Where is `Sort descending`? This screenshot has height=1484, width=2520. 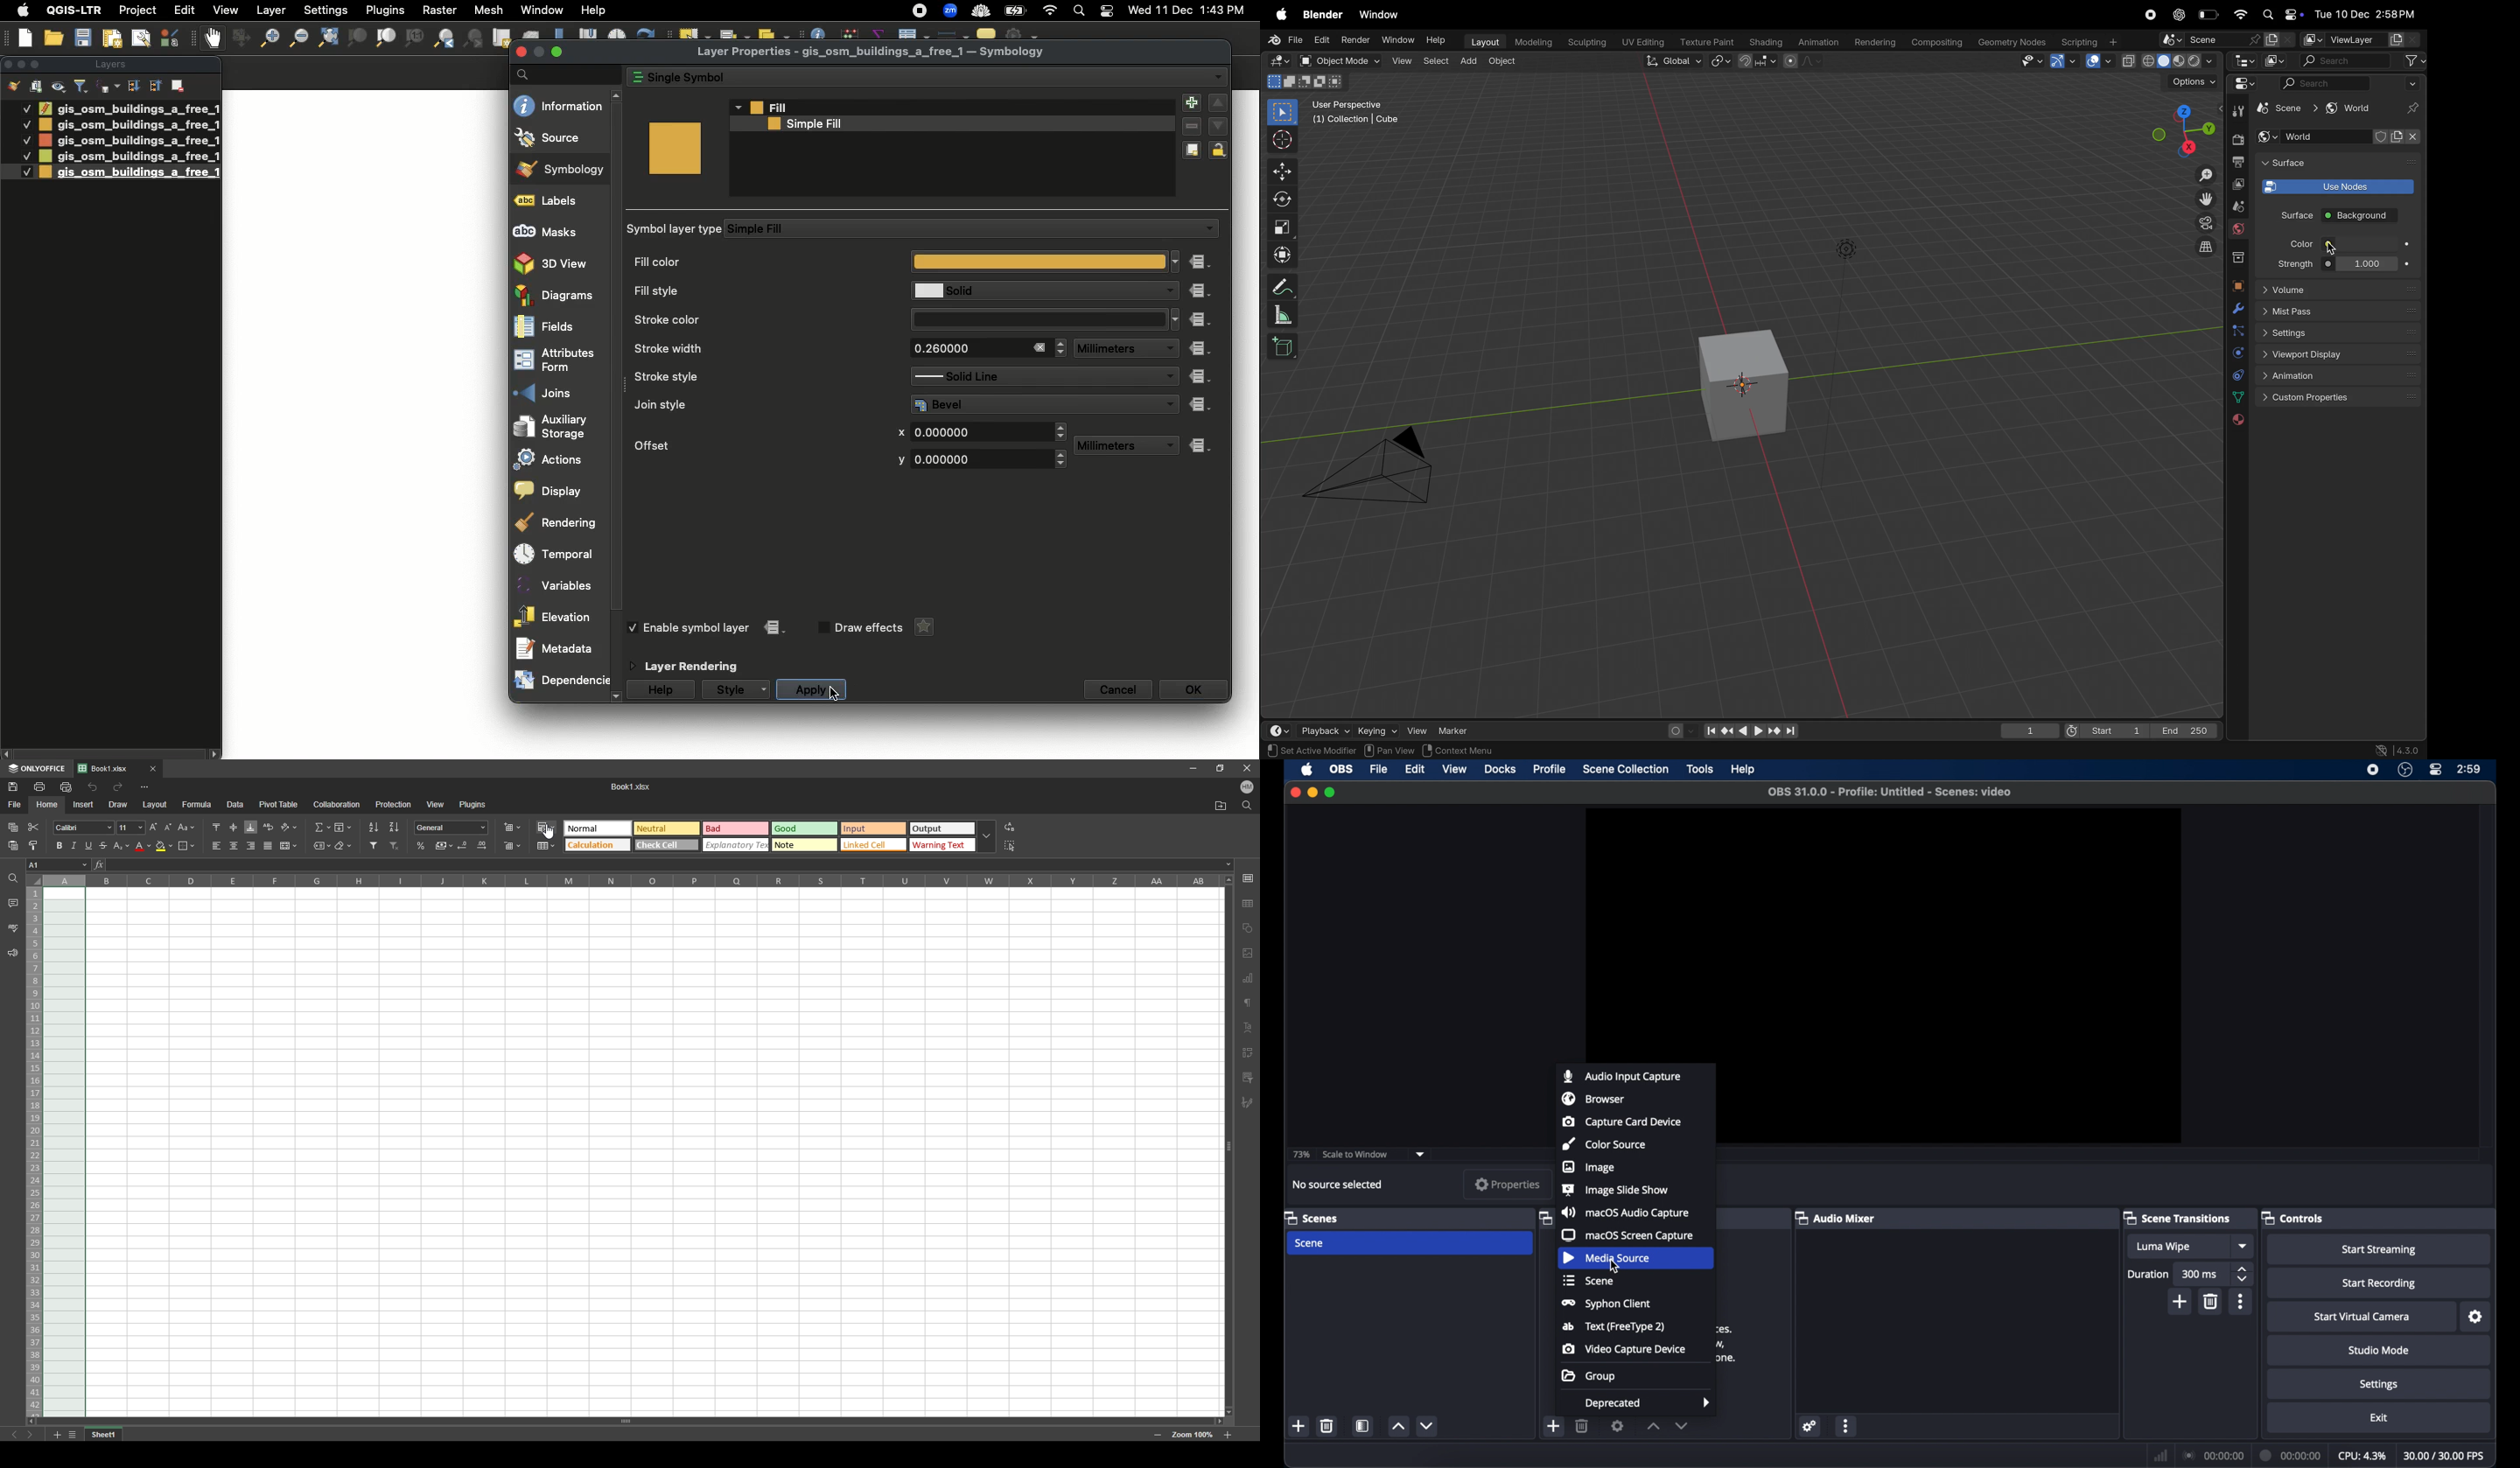
Sort descending is located at coordinates (133, 87).